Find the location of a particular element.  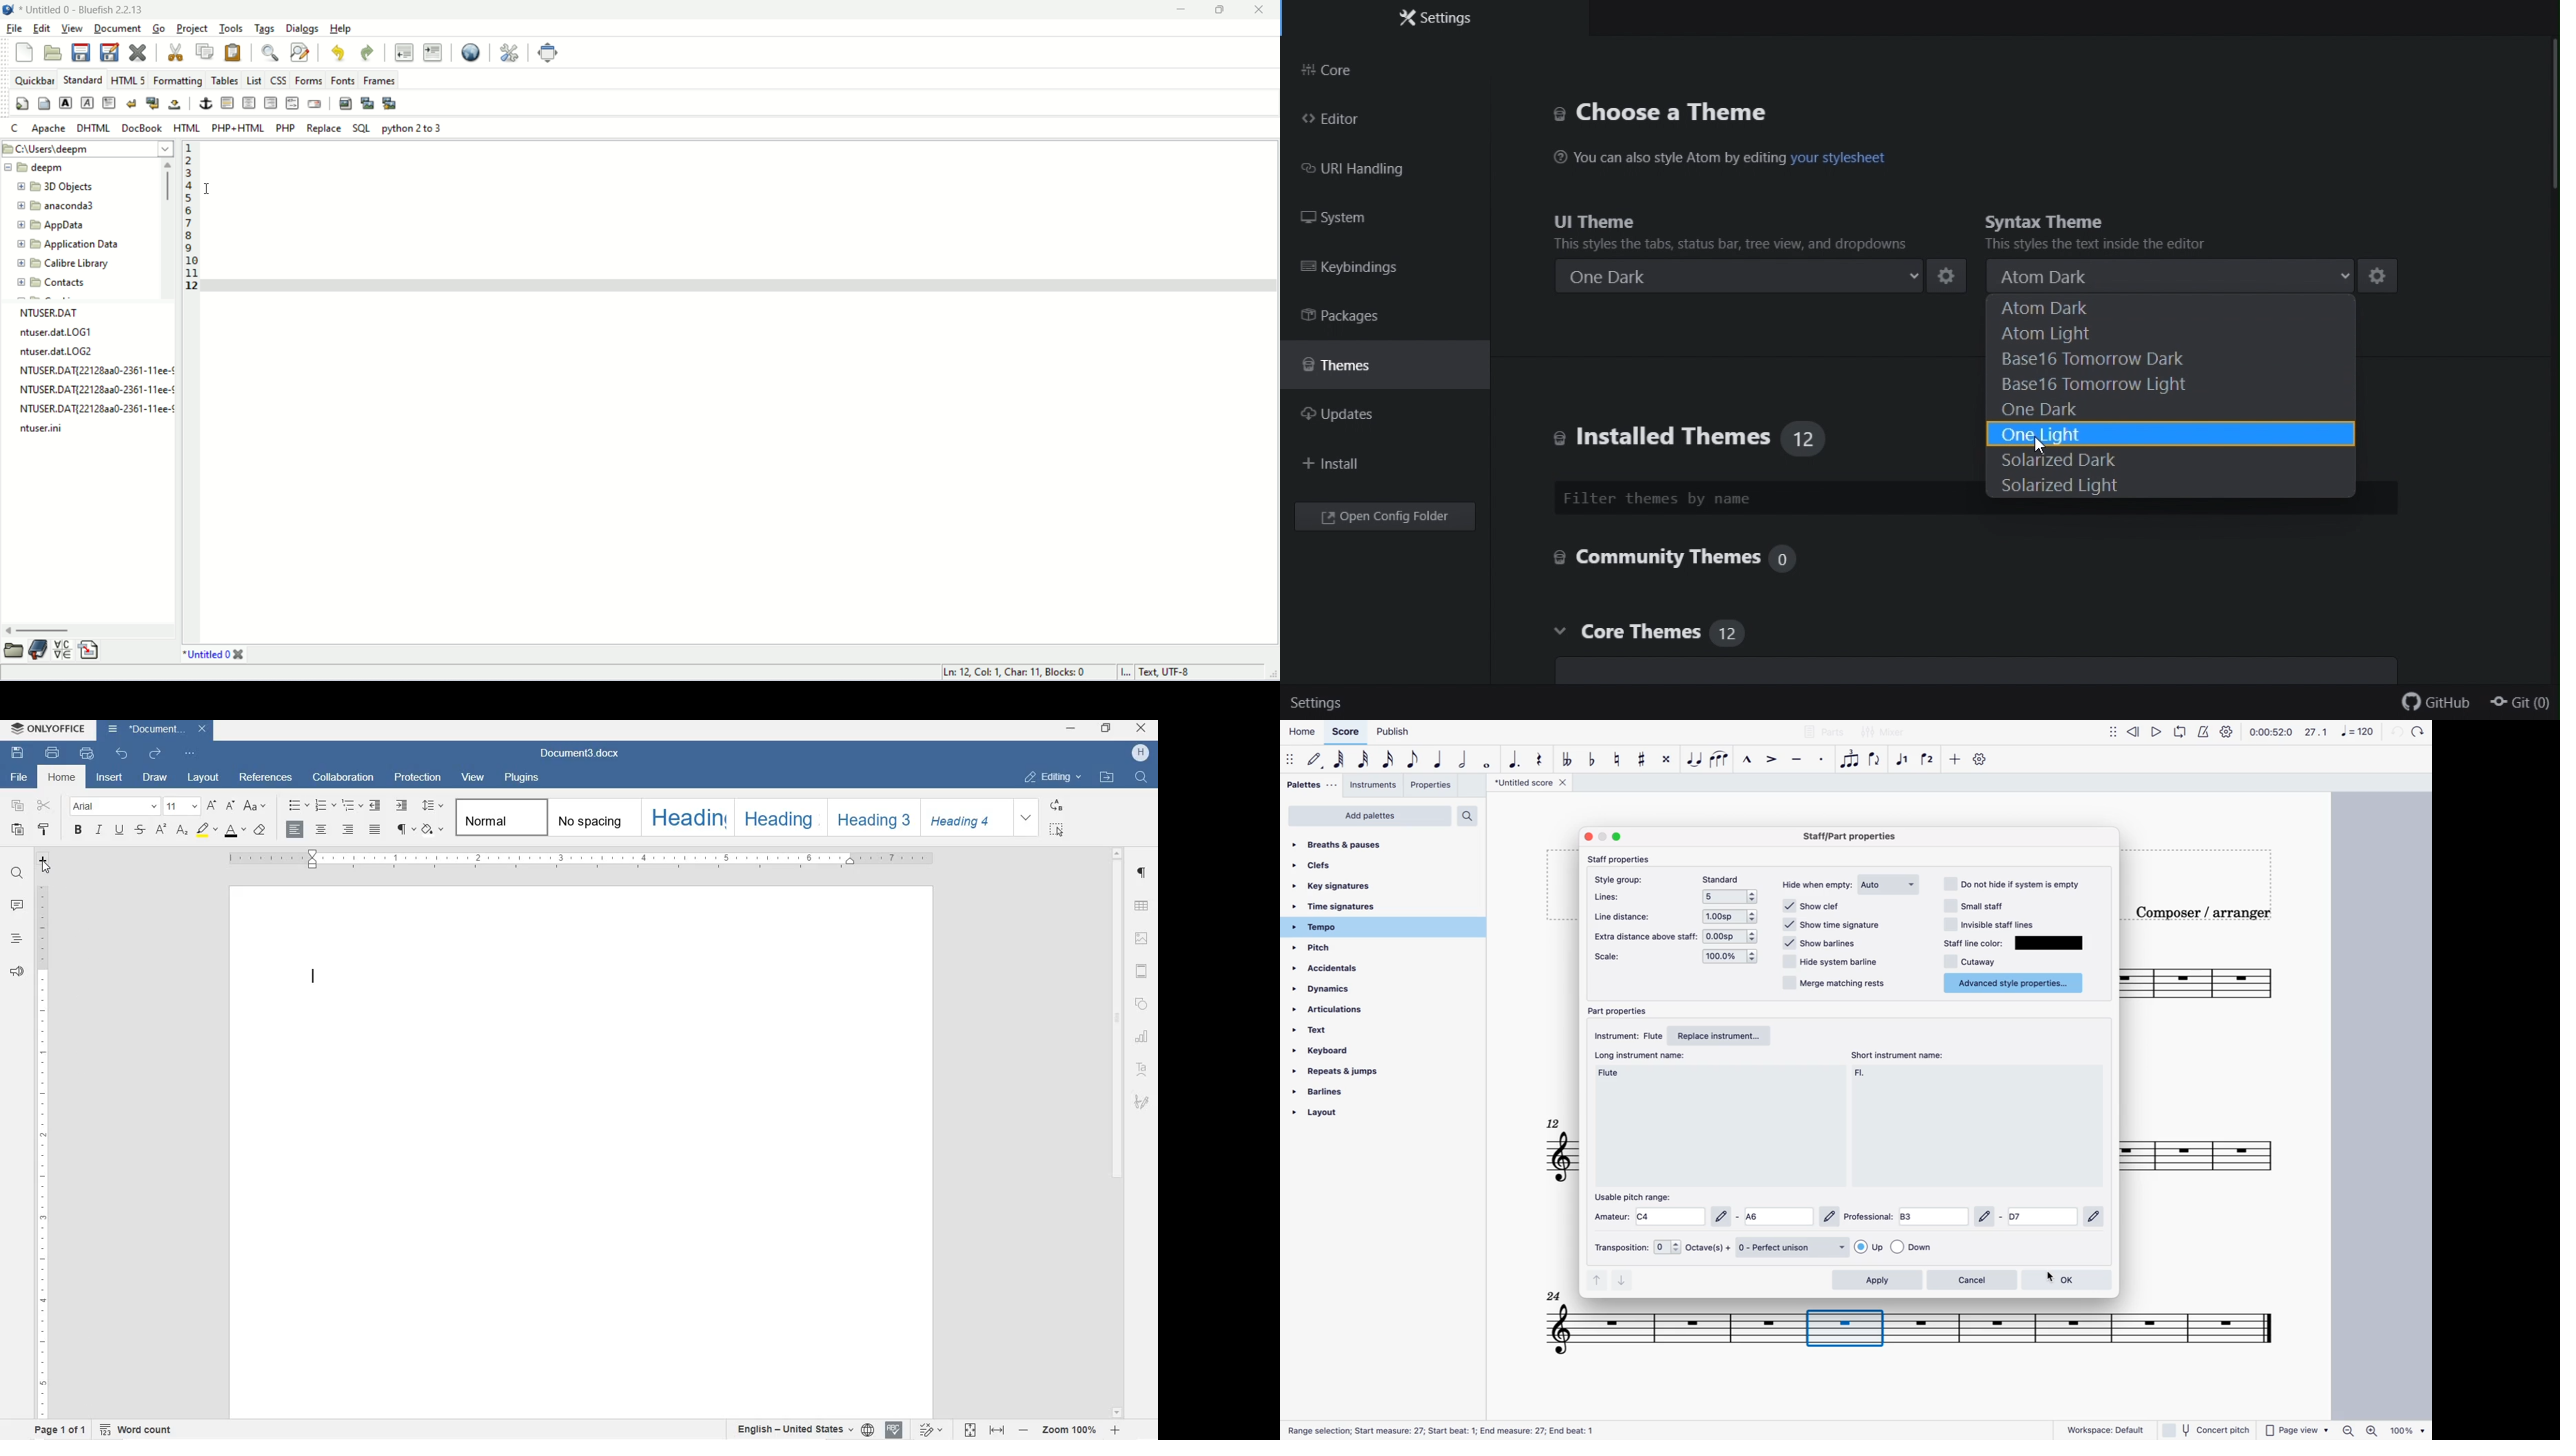

staff line color is located at coordinates (1975, 942).